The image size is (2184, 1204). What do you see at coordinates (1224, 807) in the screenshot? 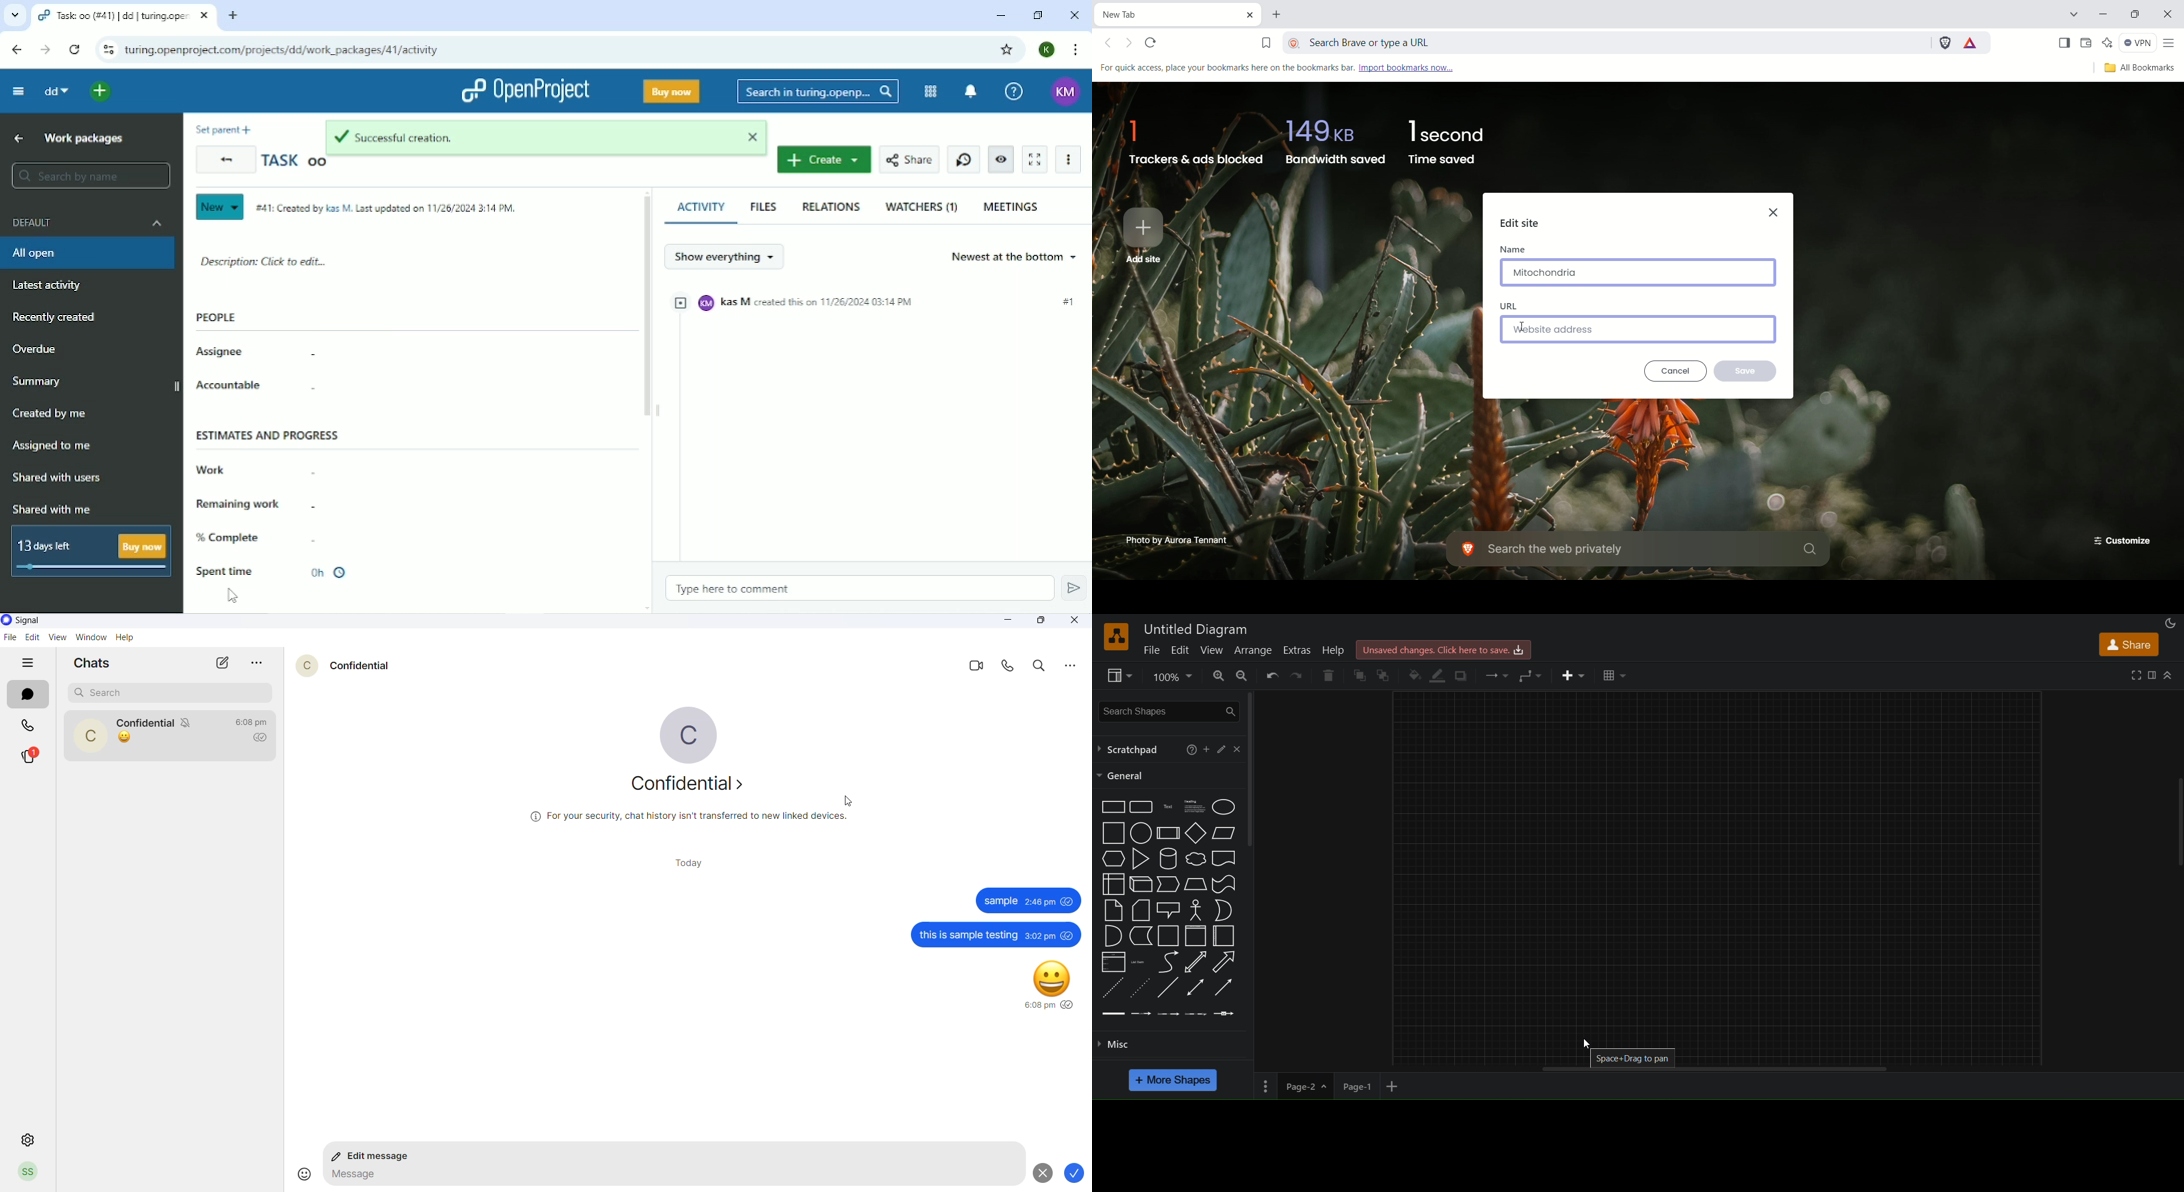
I see `ellipse` at bounding box center [1224, 807].